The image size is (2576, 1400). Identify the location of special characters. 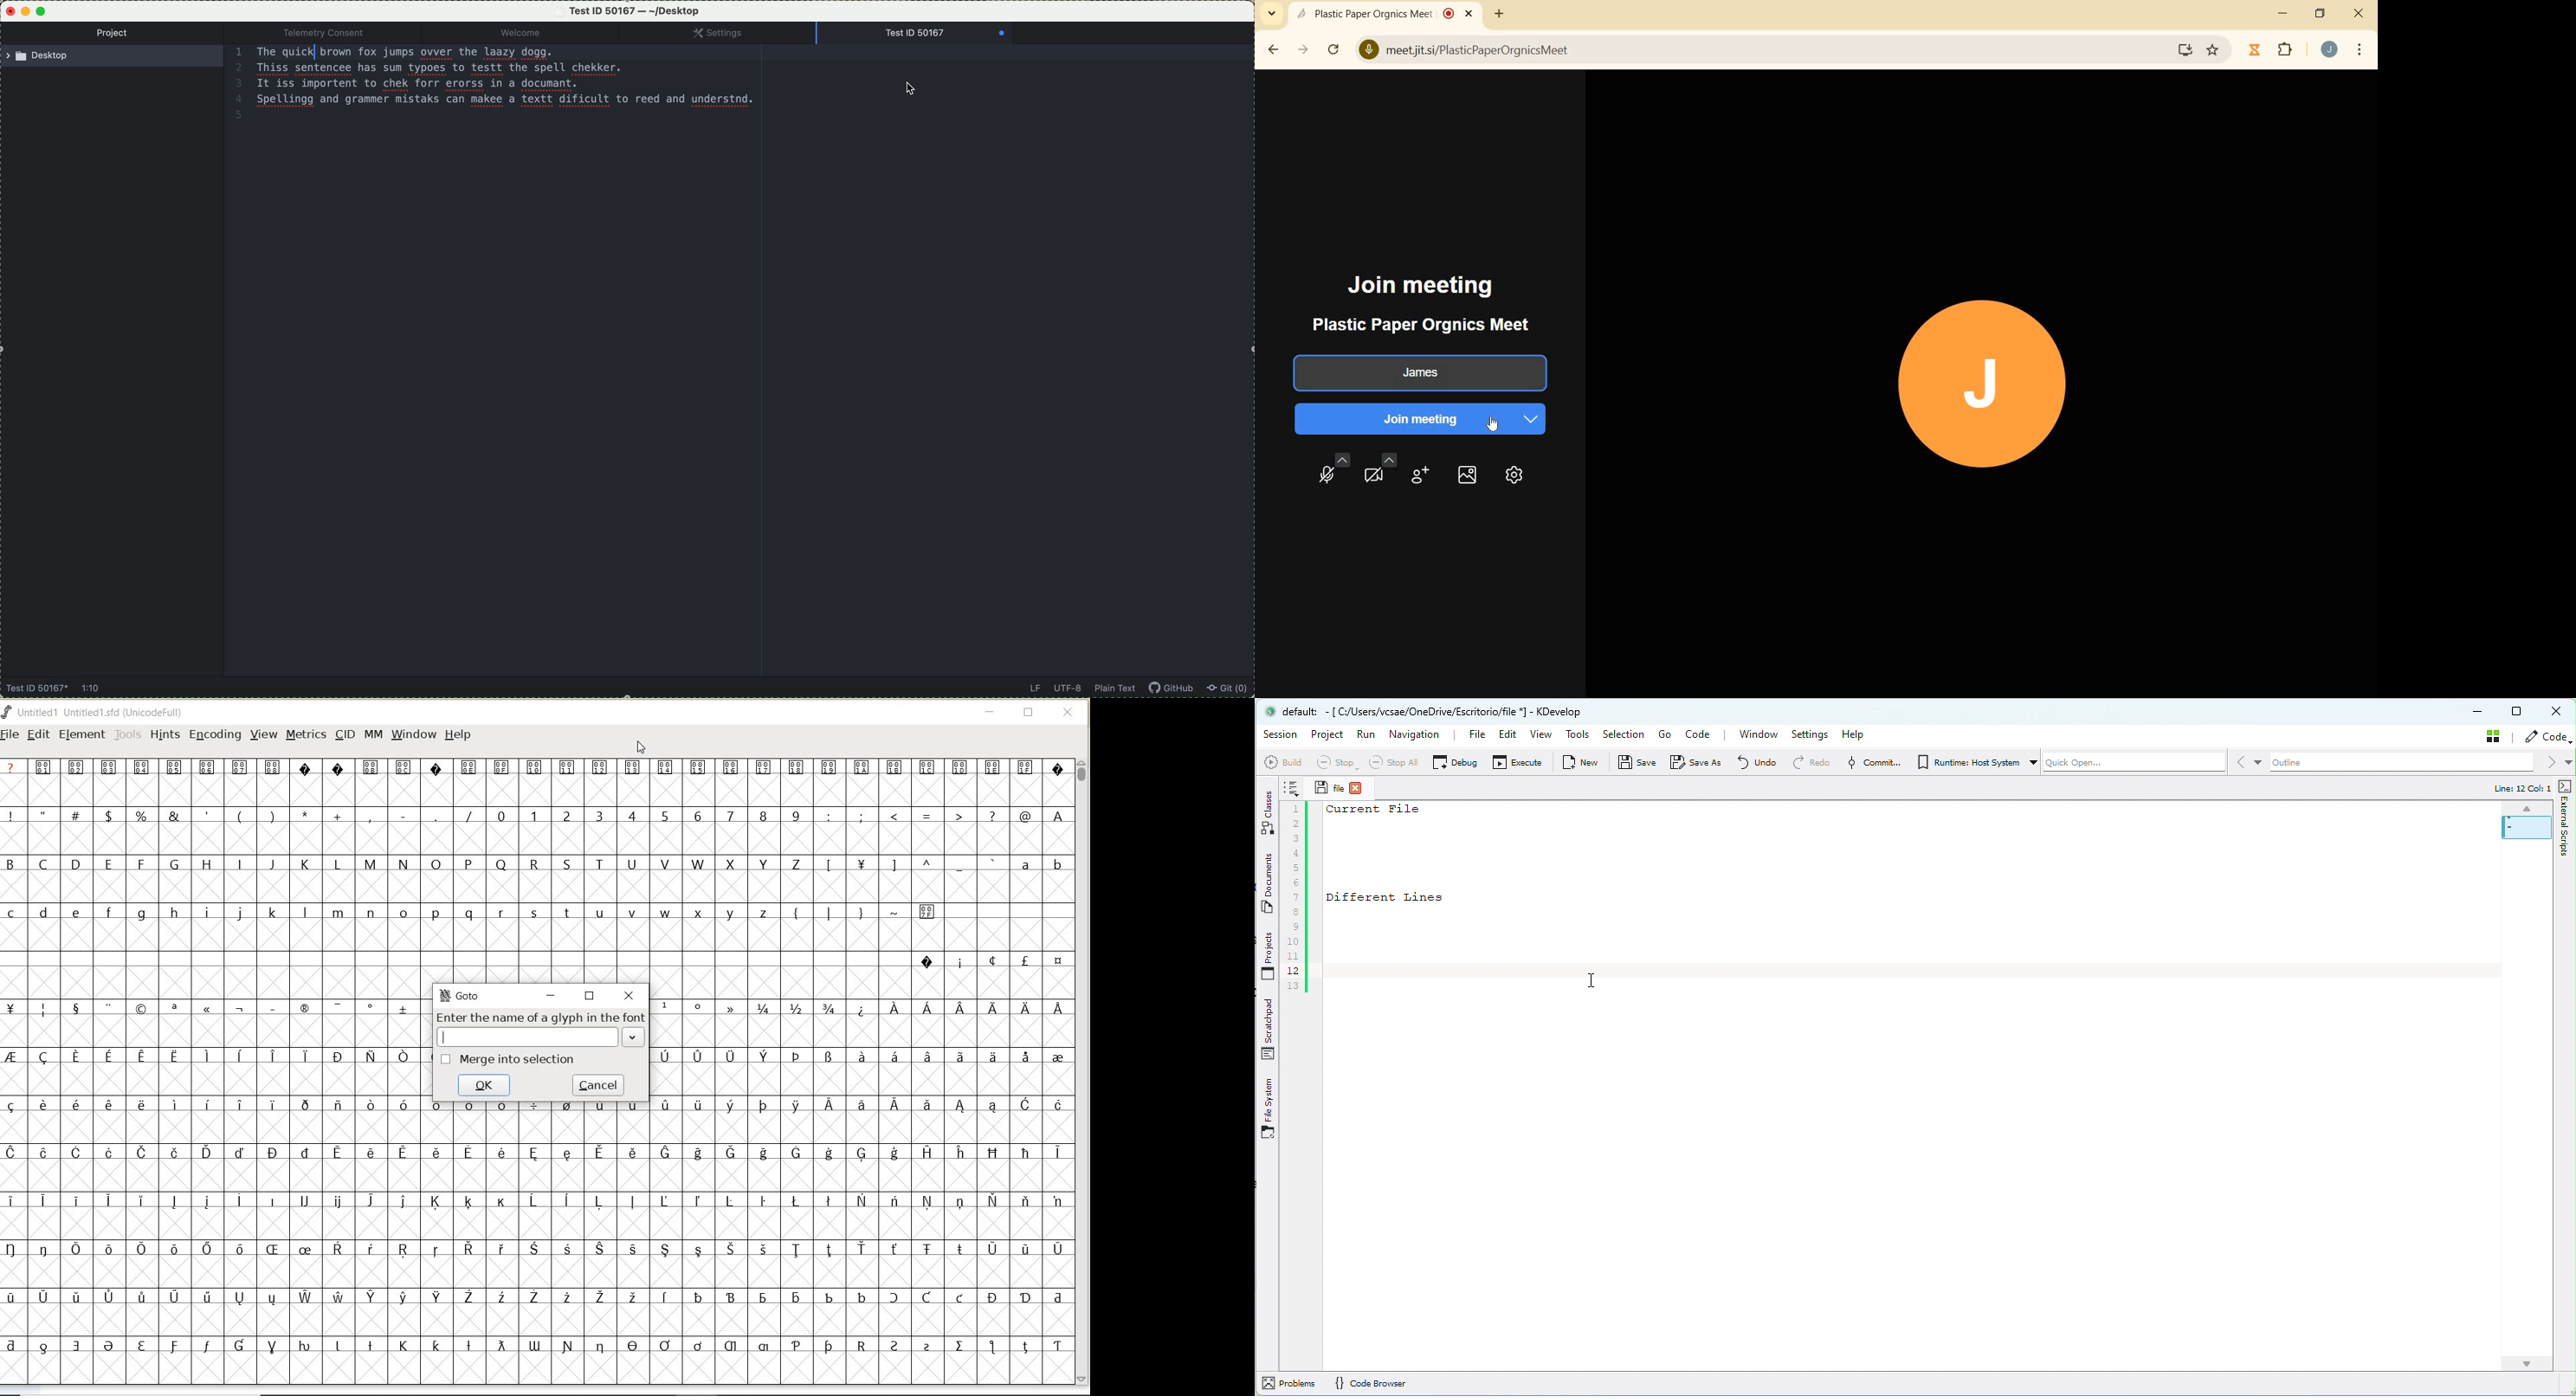
(239, 815).